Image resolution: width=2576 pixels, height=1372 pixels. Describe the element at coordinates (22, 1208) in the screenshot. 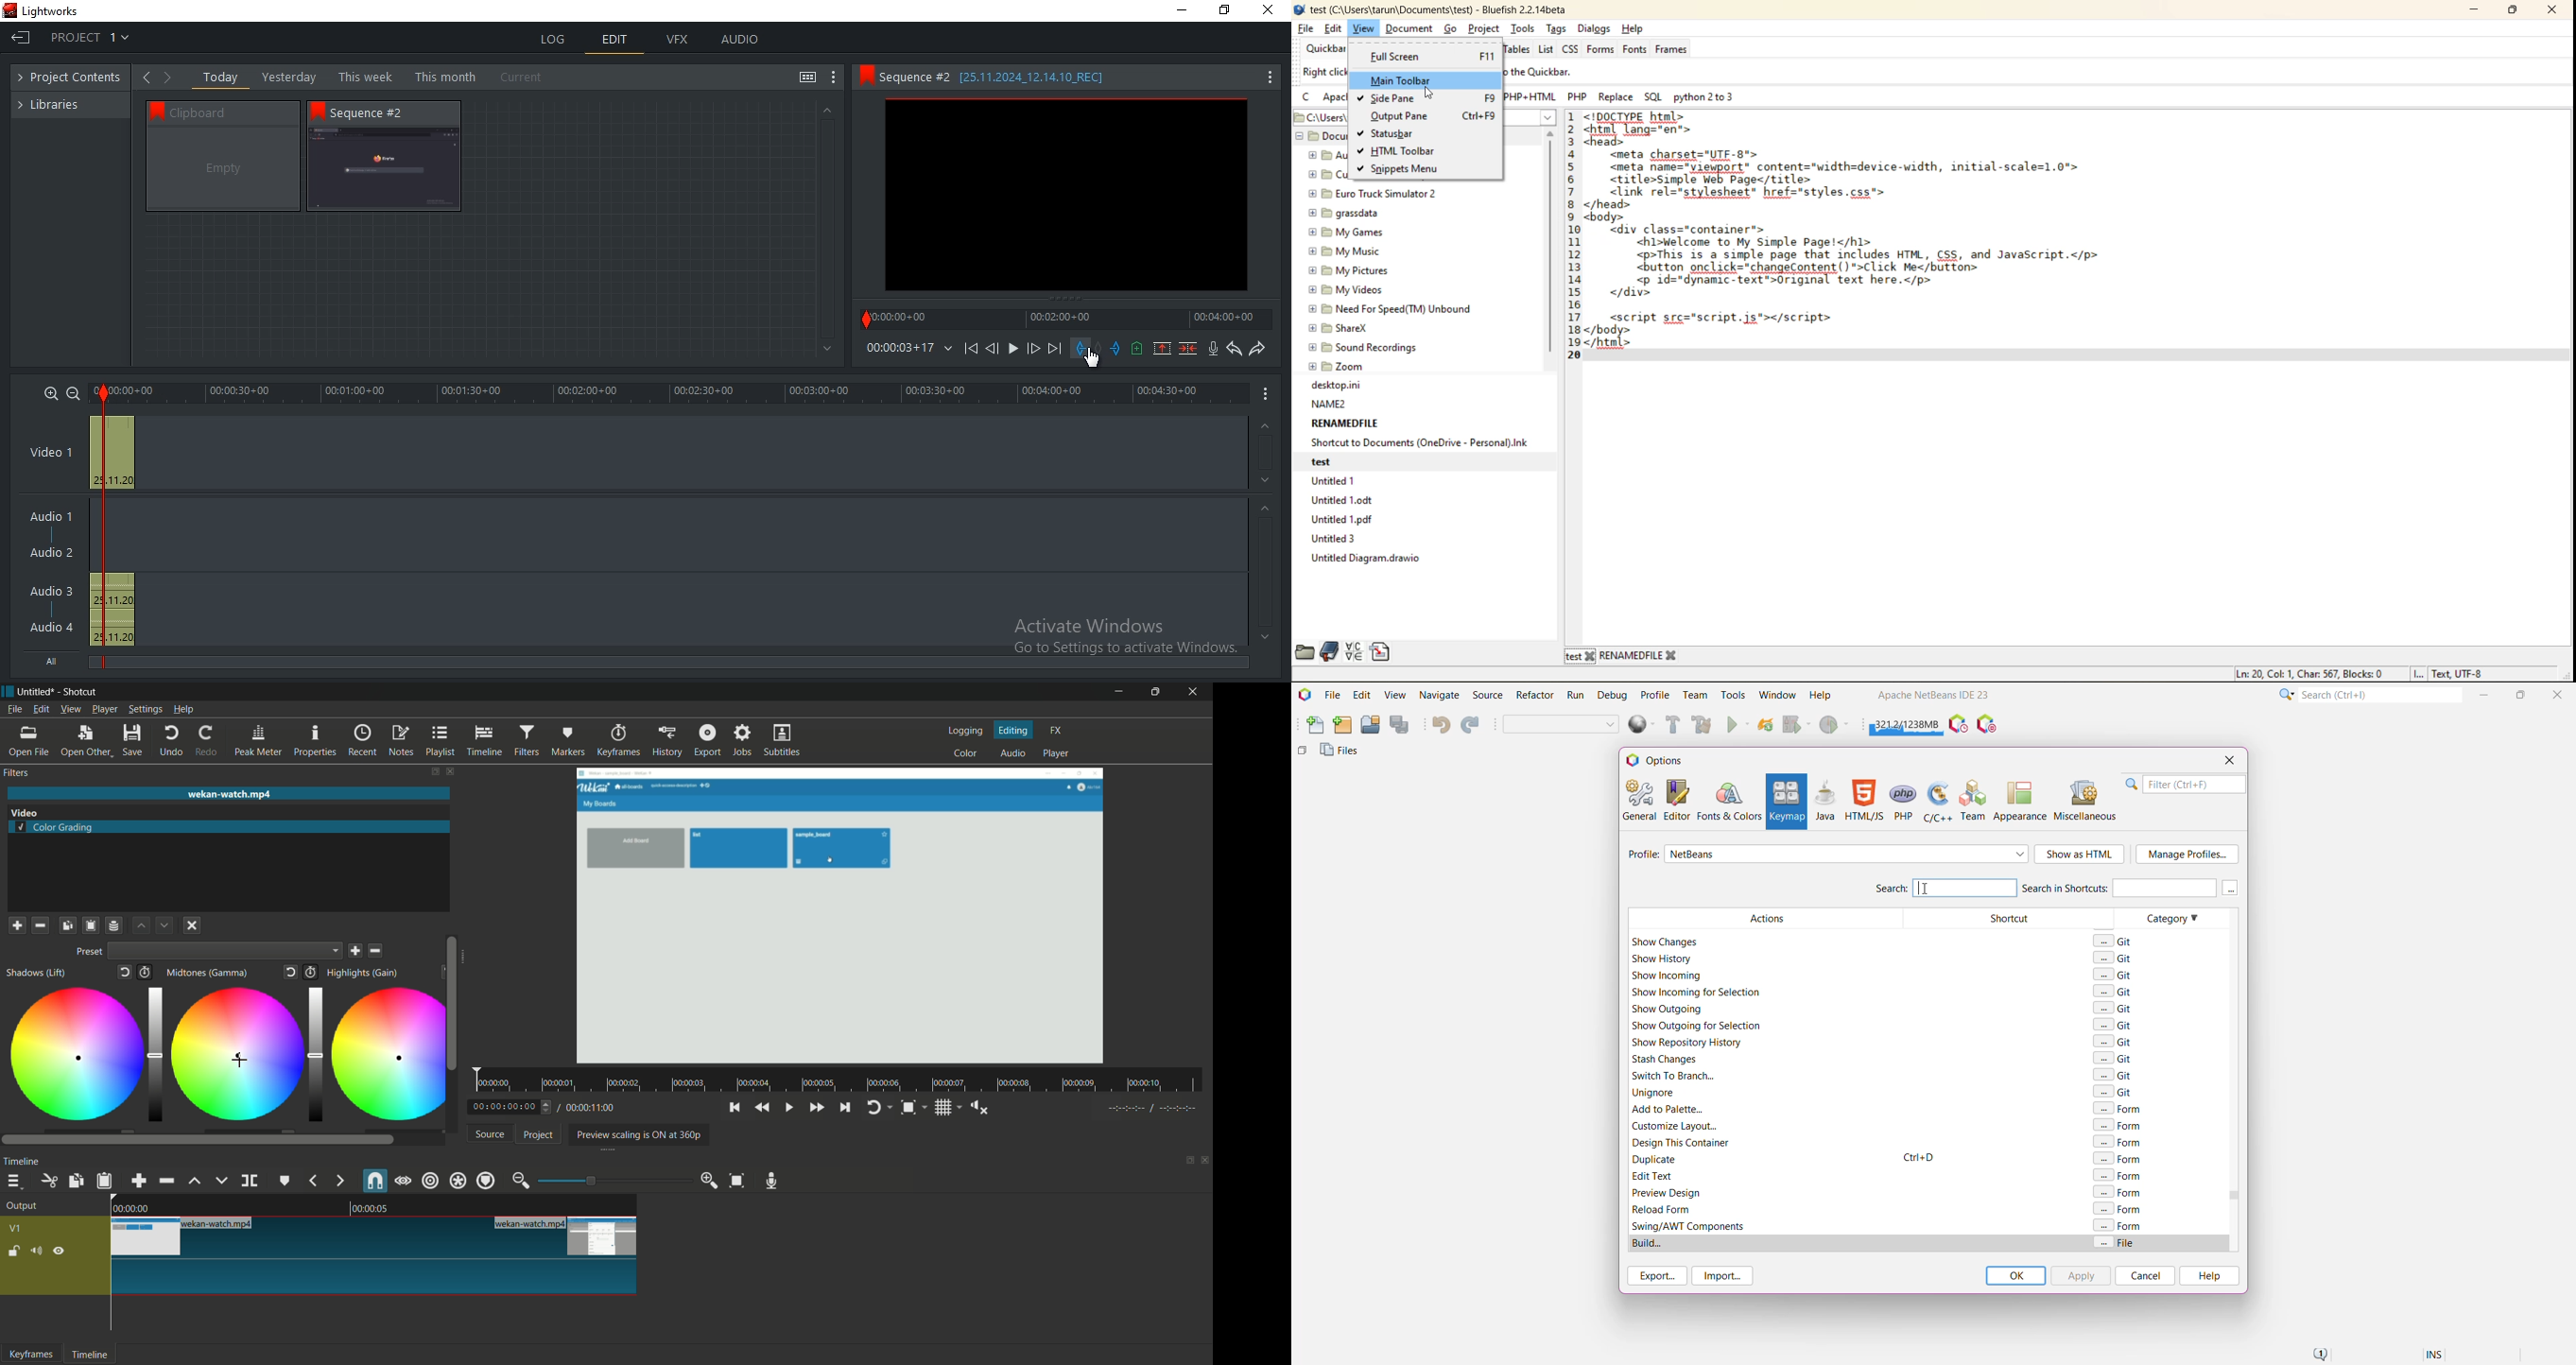

I see `output` at that location.